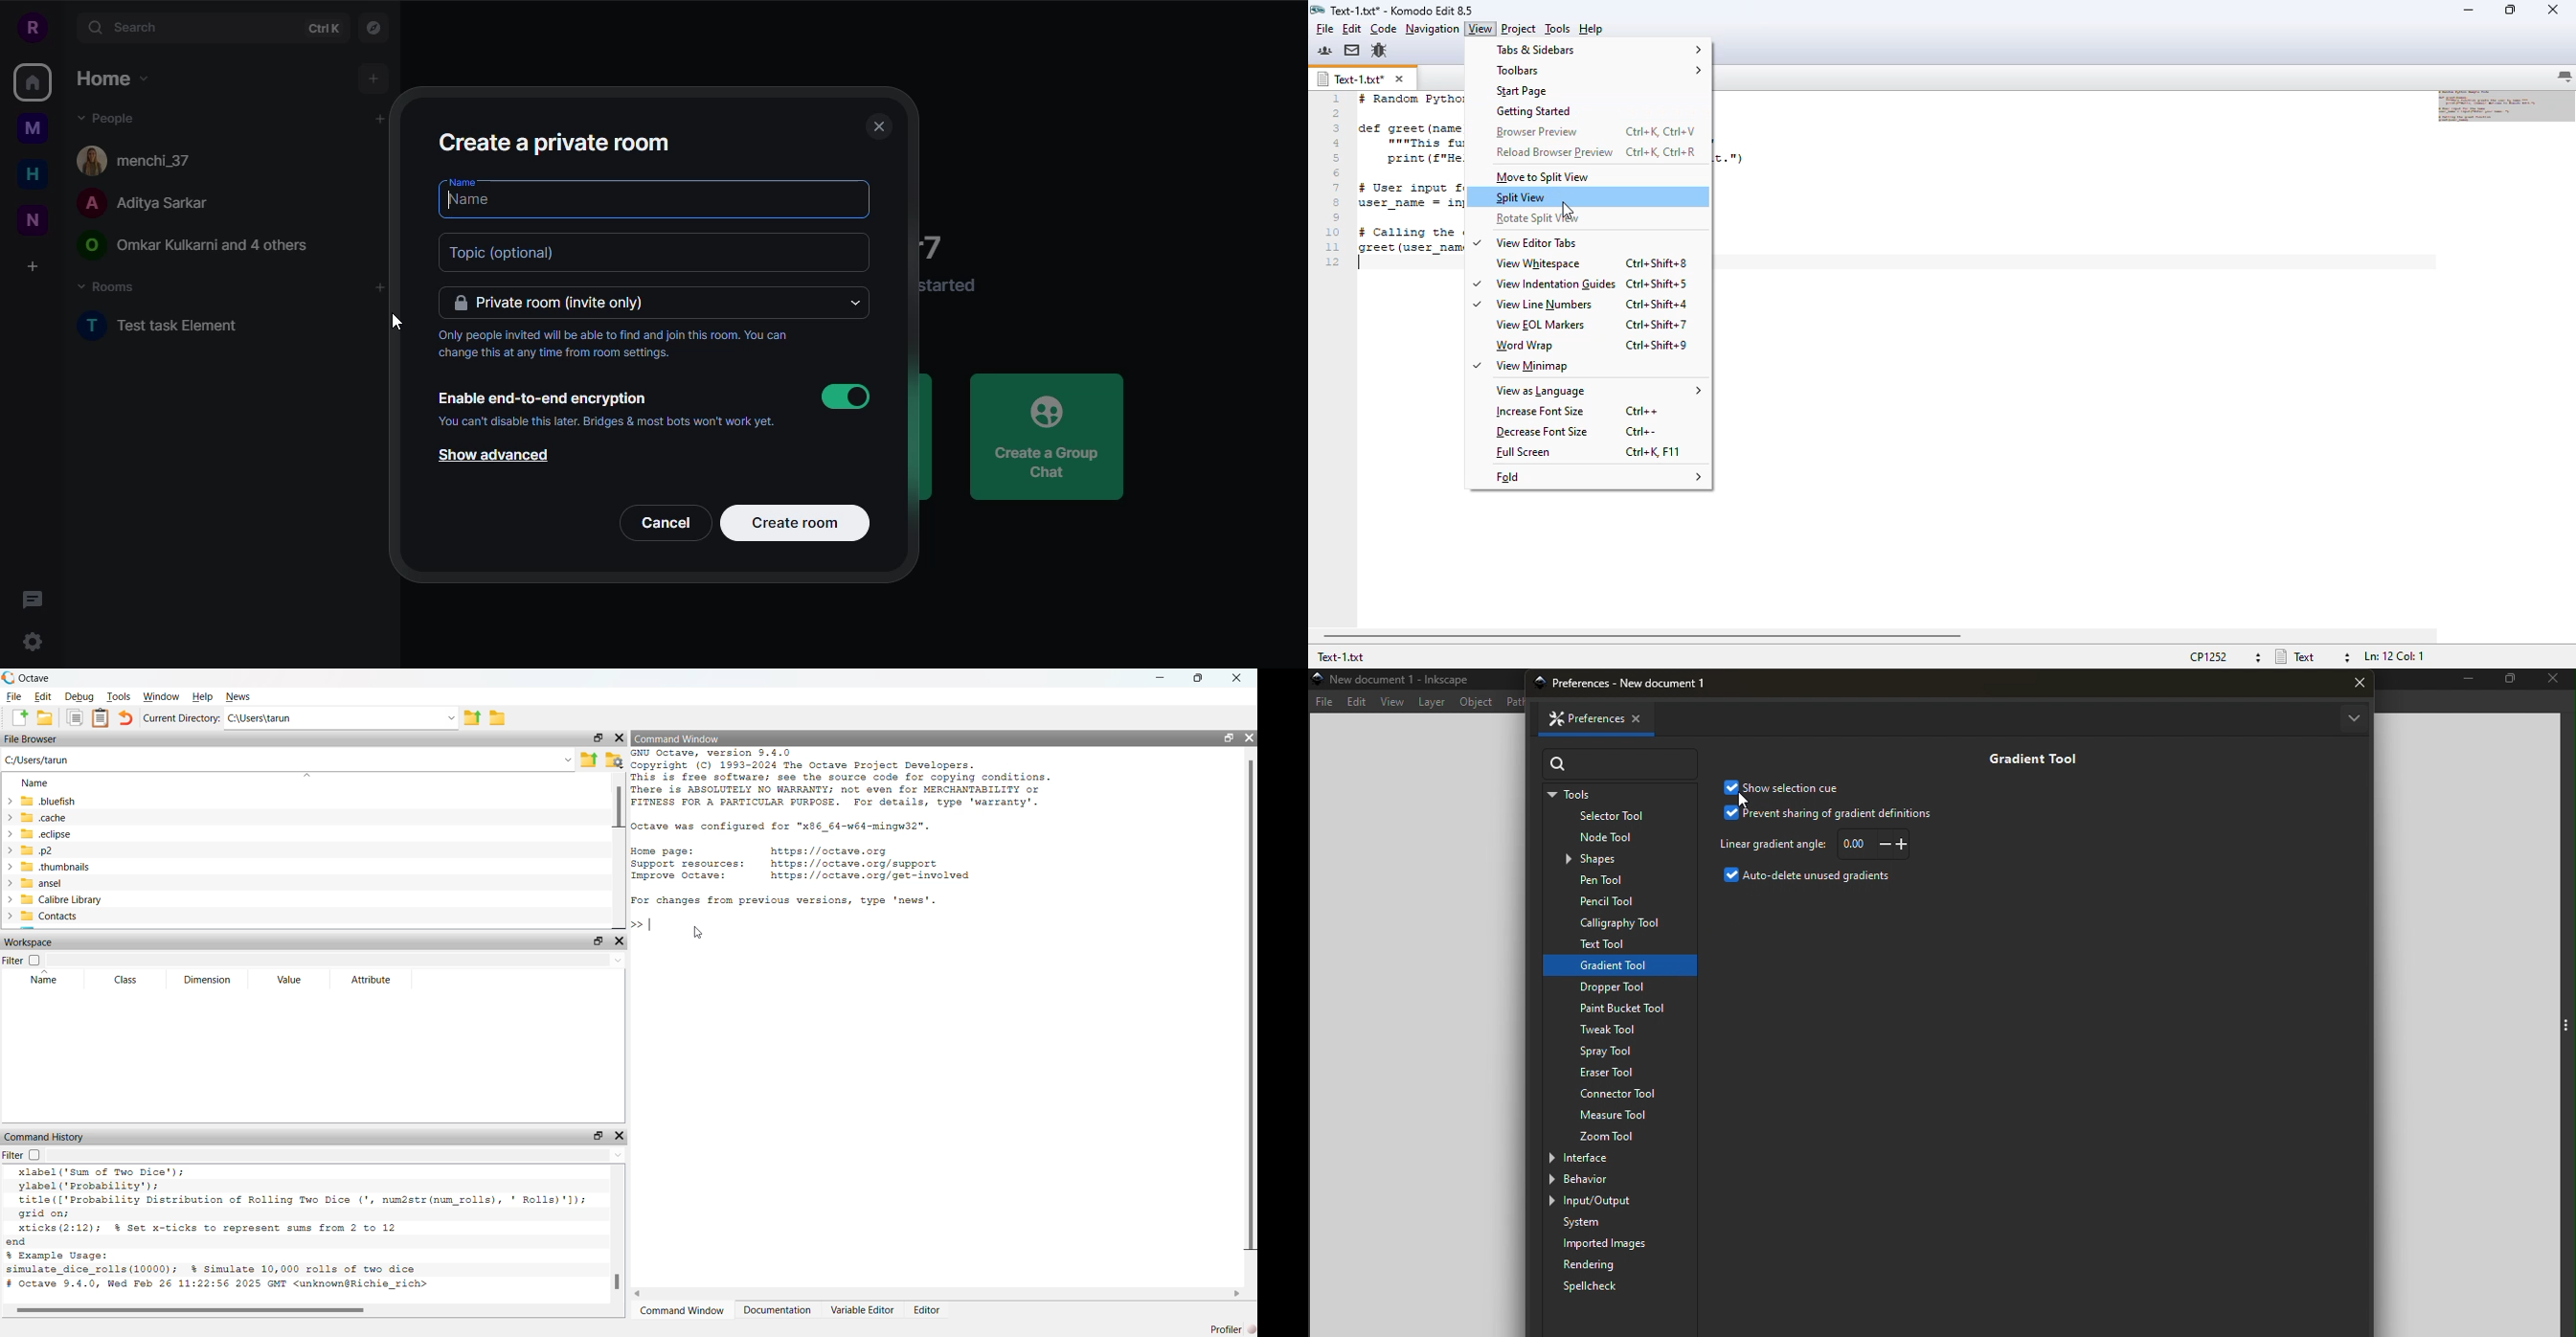 Image resolution: width=2576 pixels, height=1344 pixels. What do you see at coordinates (1656, 344) in the screenshot?
I see `shortcut for word wrap` at bounding box center [1656, 344].